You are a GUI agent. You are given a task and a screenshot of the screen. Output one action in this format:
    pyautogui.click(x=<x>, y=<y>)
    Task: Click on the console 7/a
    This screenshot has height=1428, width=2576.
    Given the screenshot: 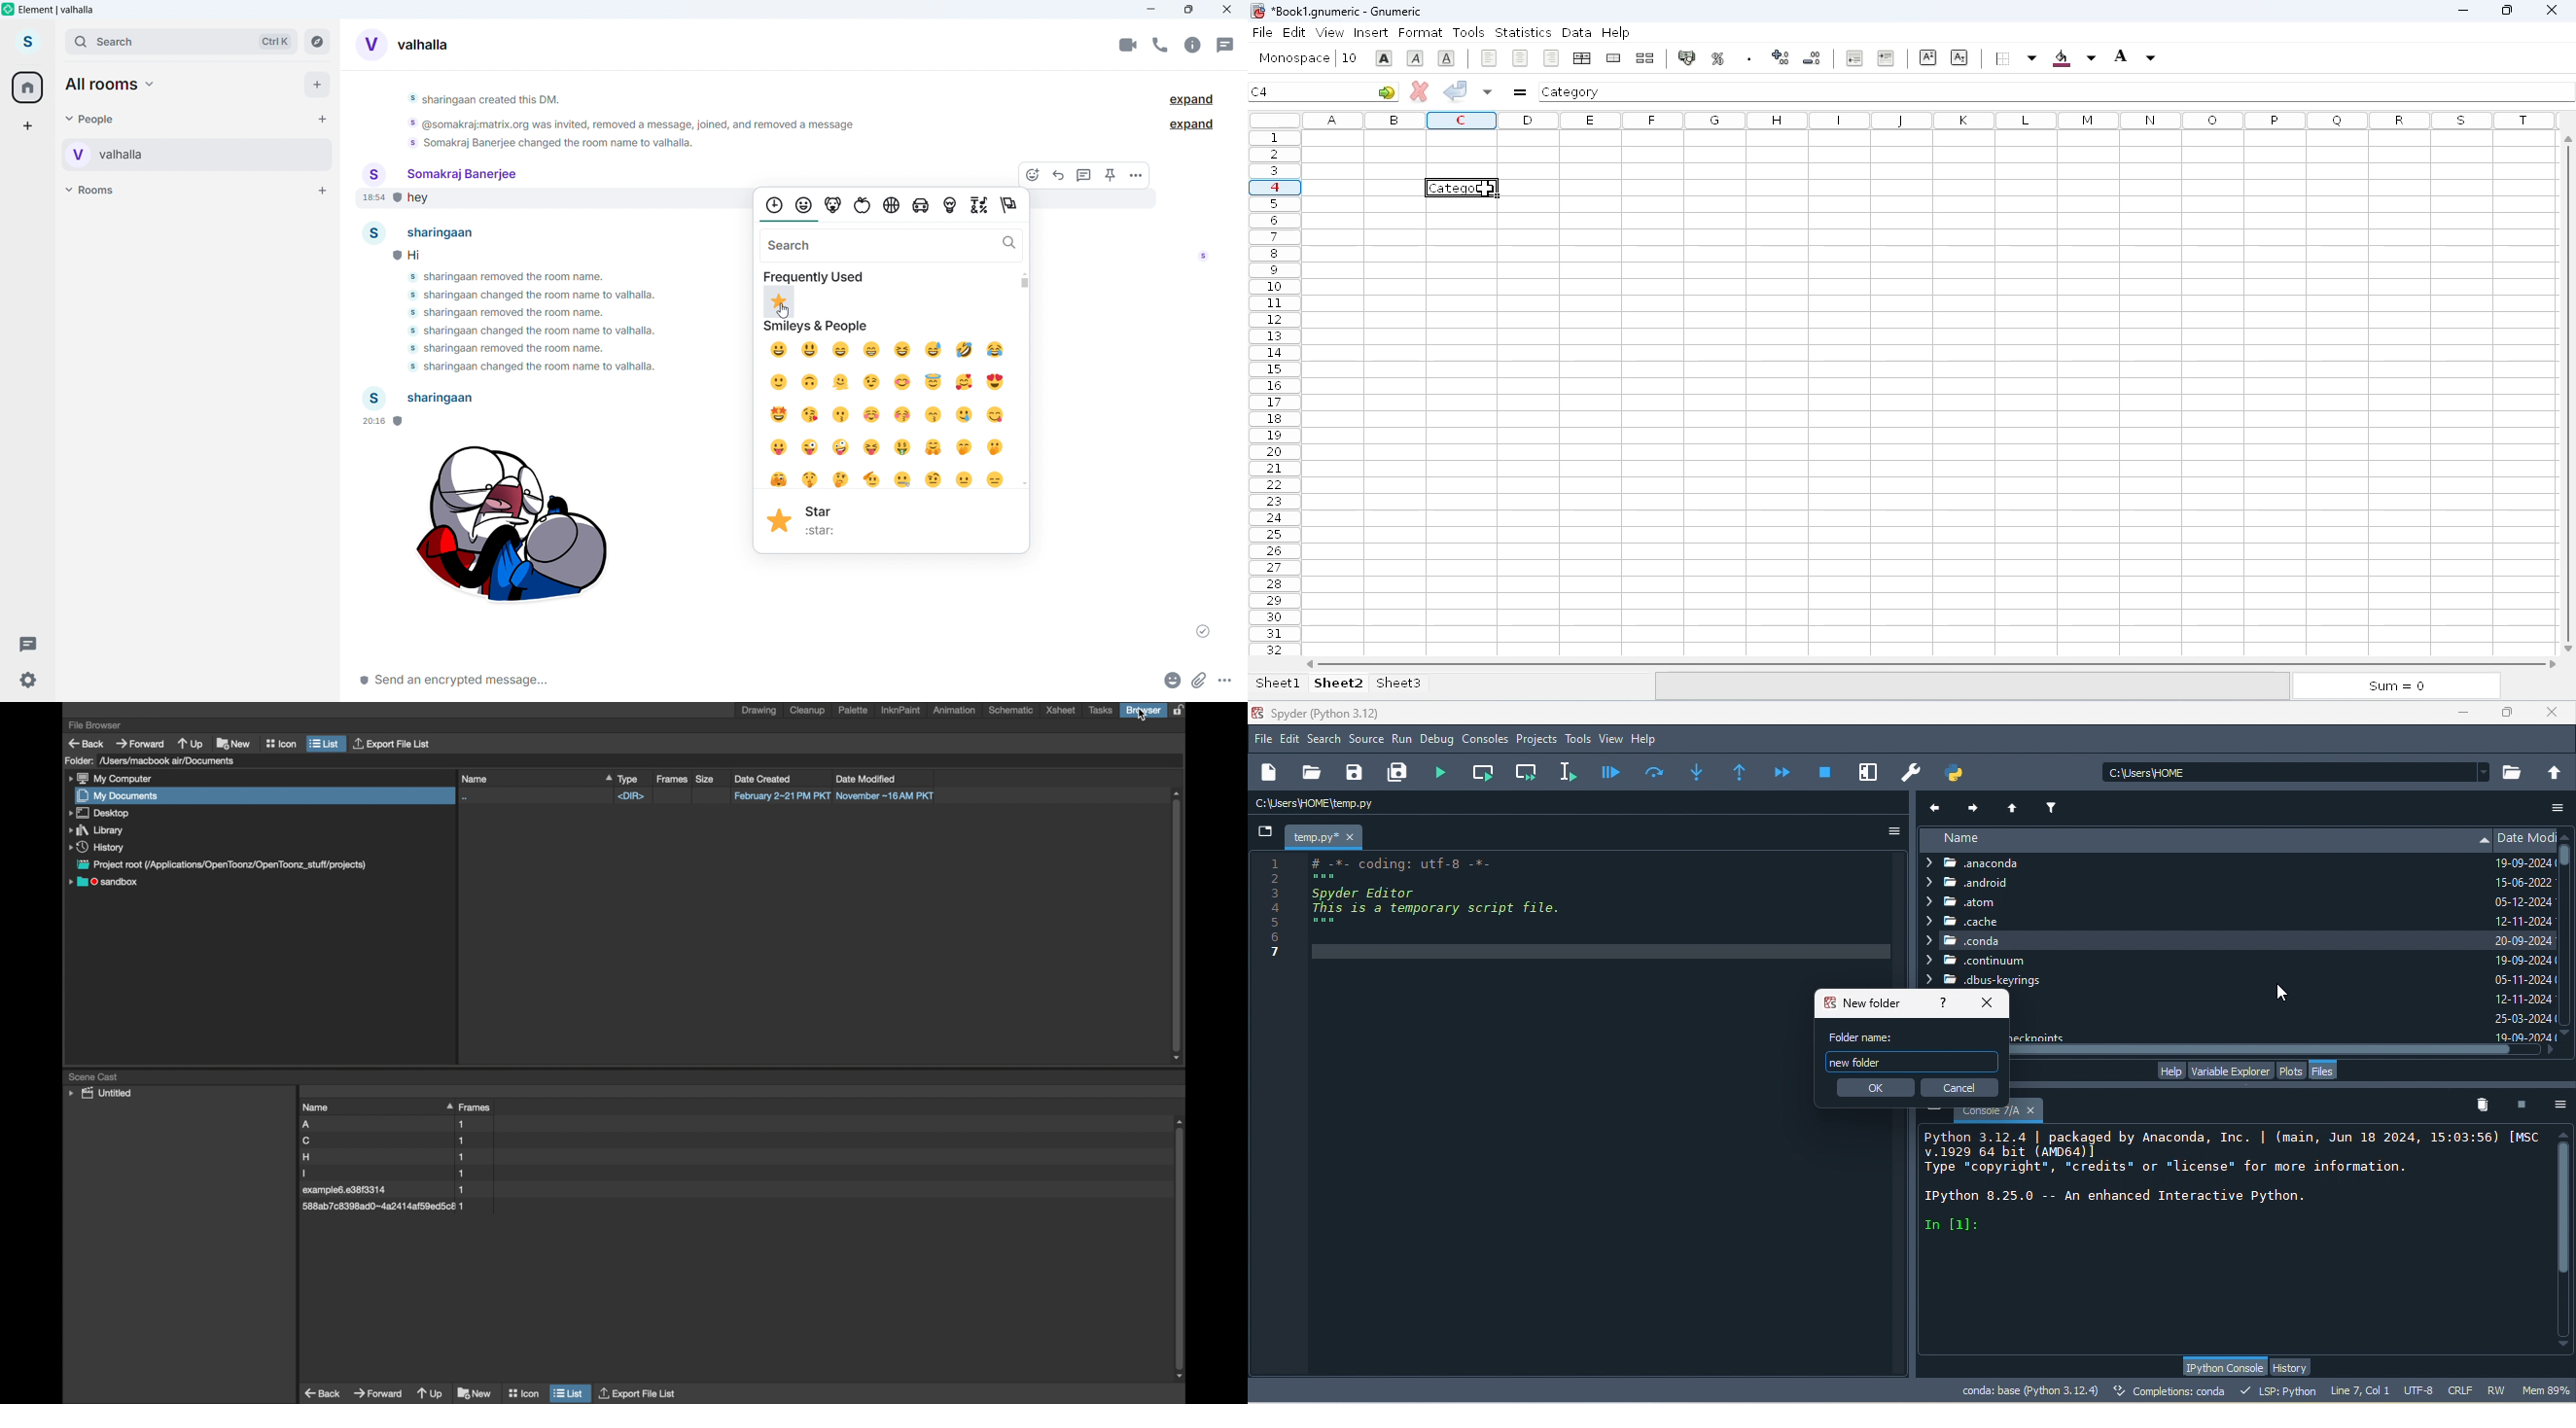 What is the action you would take?
    pyautogui.click(x=1997, y=1114)
    